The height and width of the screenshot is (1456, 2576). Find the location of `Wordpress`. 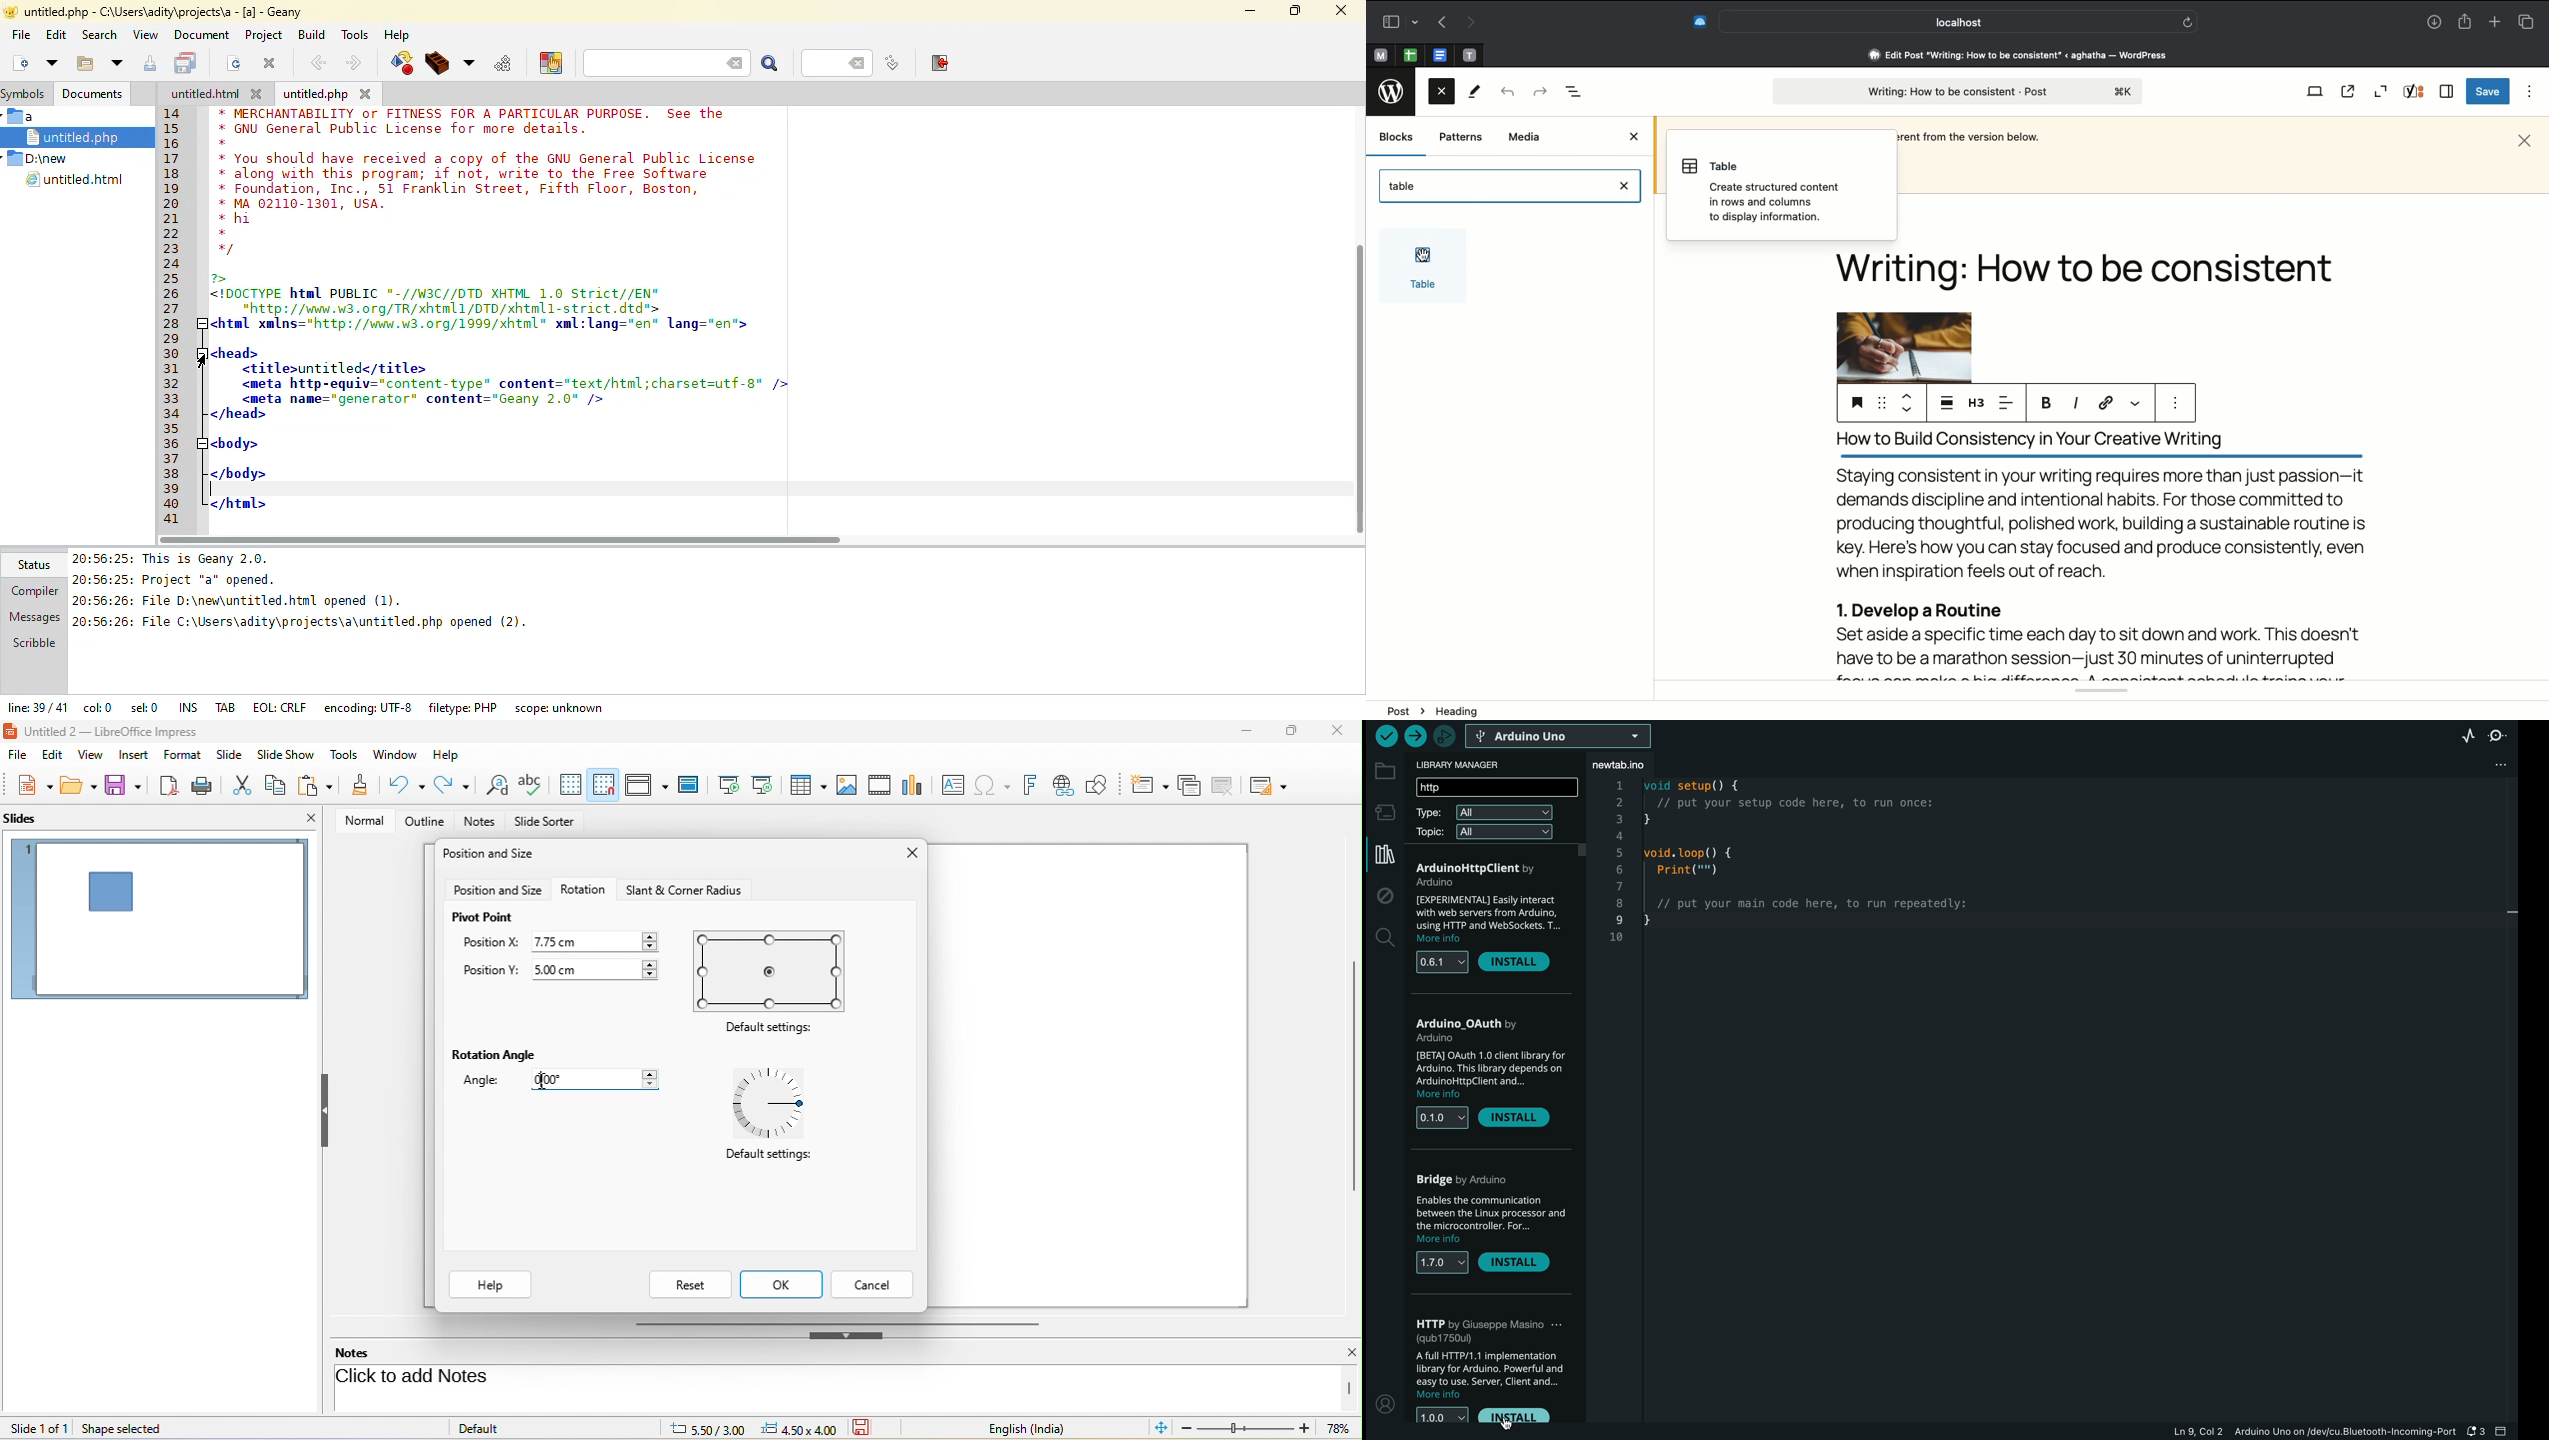

Wordpress is located at coordinates (1394, 90).